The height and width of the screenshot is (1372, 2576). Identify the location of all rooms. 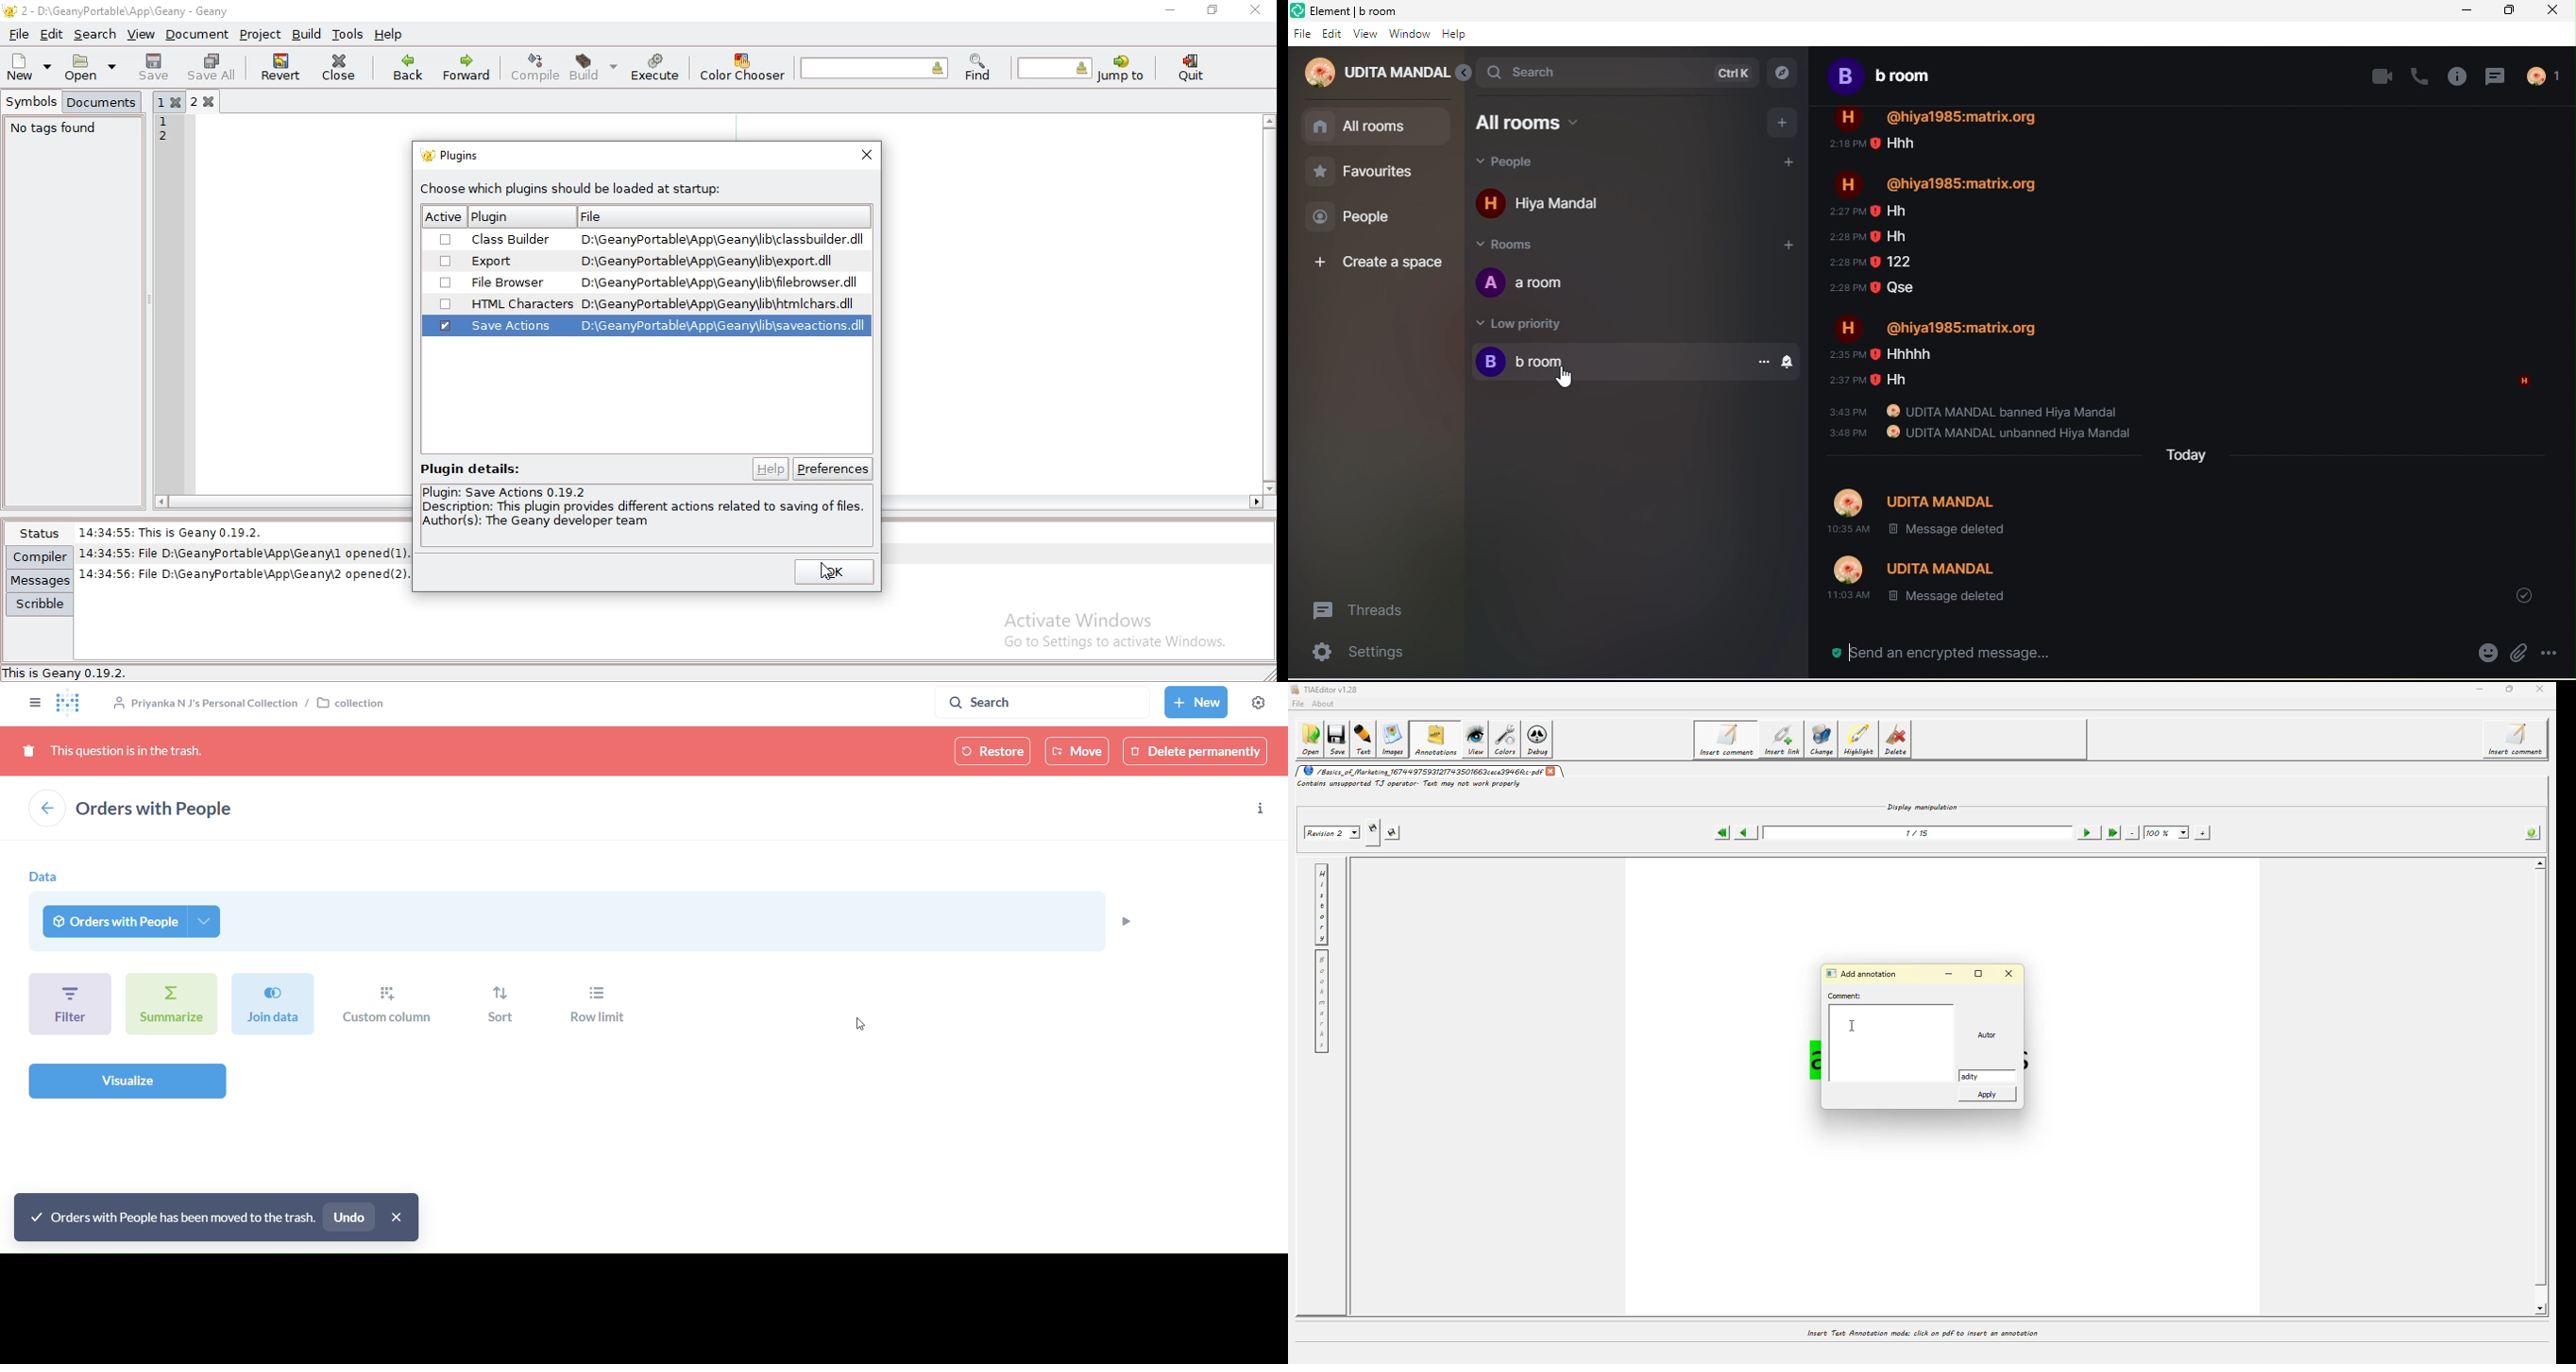
(1539, 123).